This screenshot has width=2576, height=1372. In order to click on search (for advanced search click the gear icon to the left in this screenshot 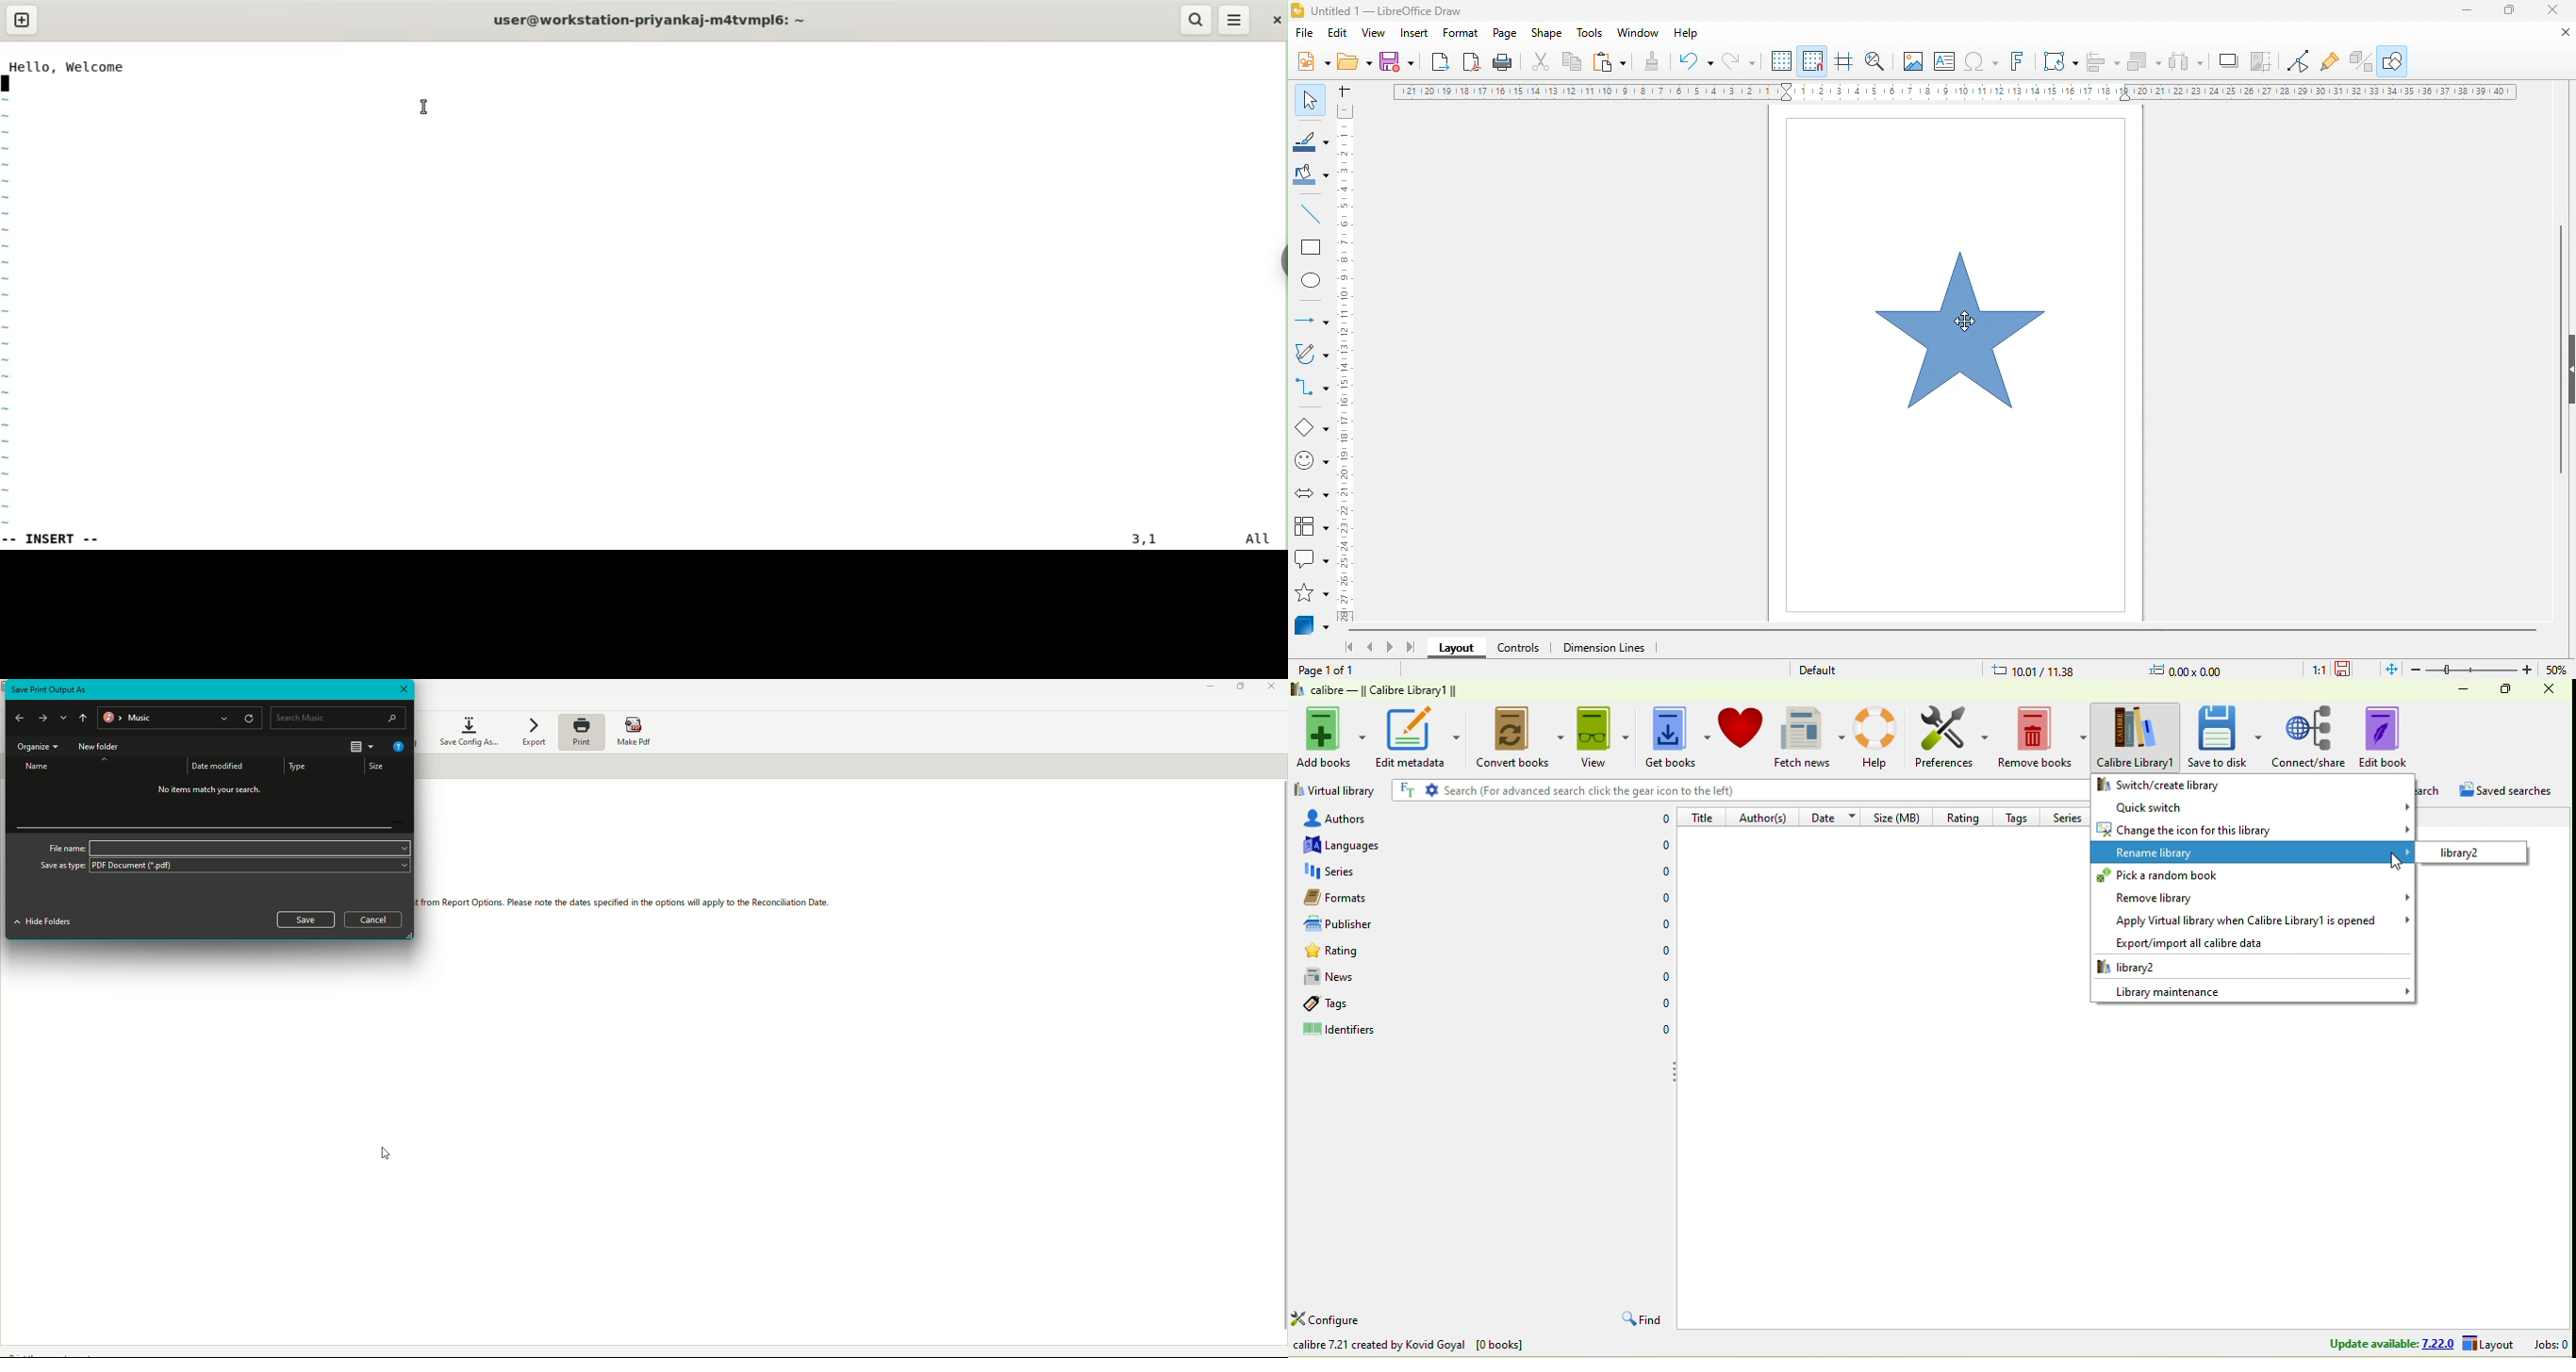, I will do `click(1734, 790)`.